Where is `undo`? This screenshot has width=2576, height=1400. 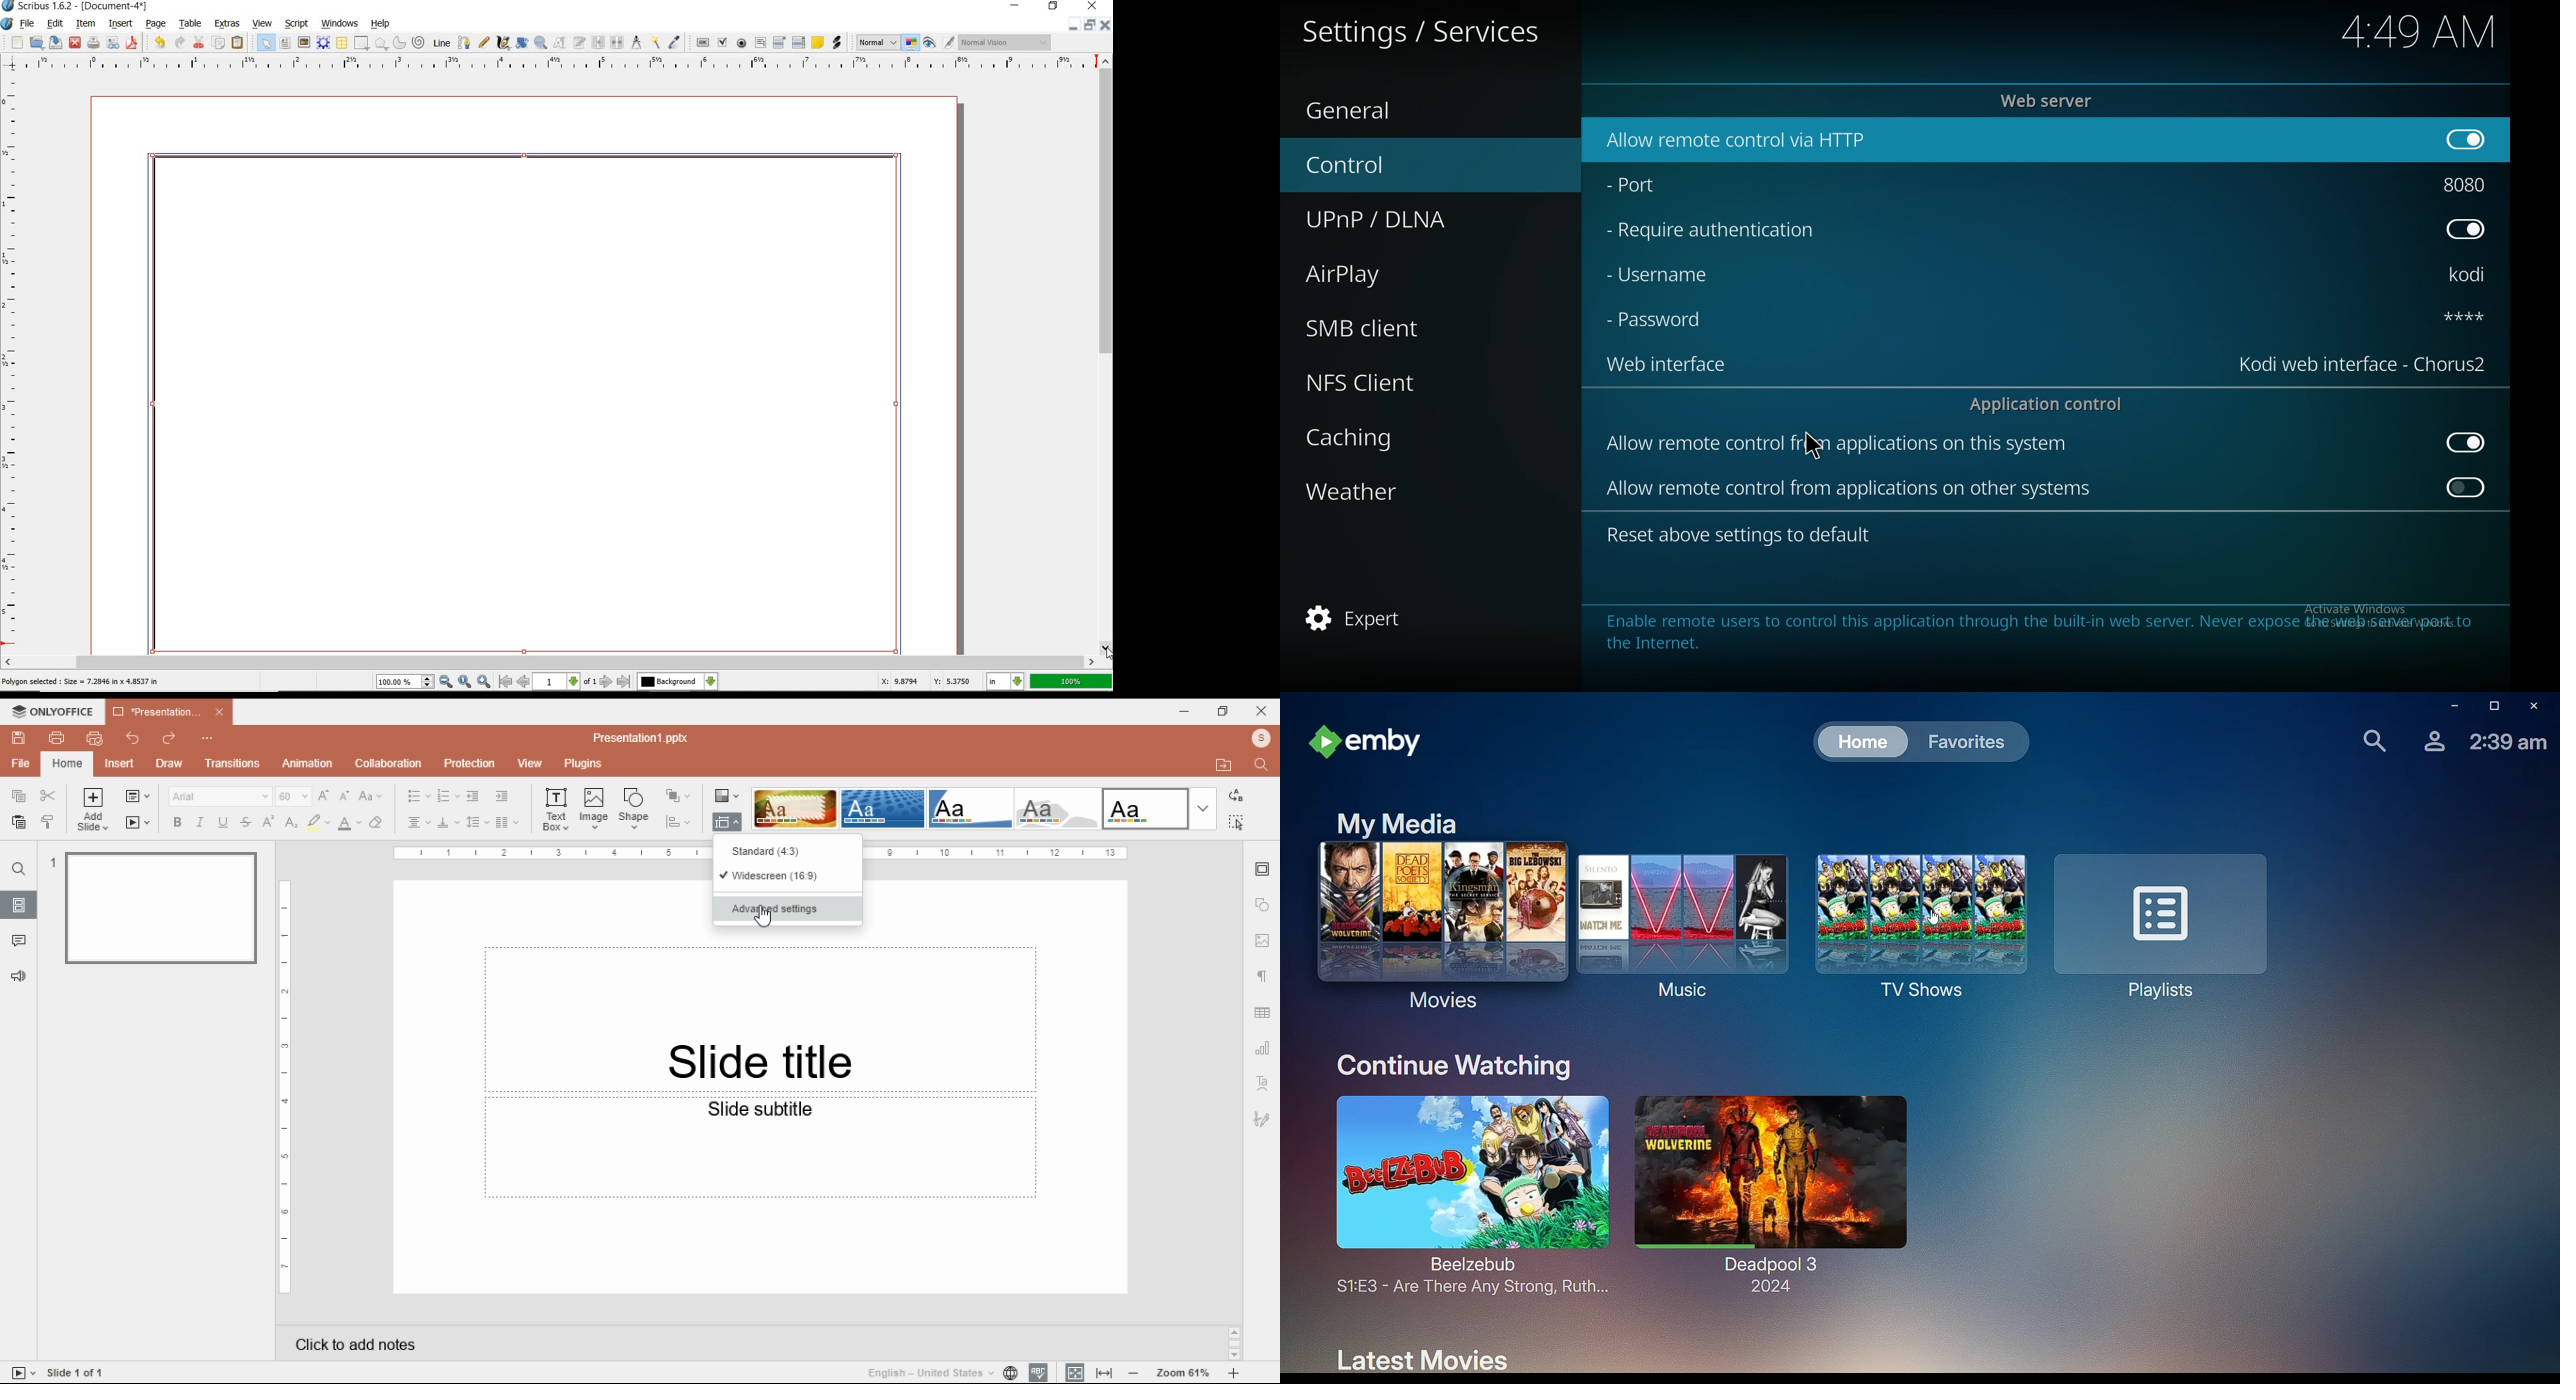 undo is located at coordinates (158, 42).